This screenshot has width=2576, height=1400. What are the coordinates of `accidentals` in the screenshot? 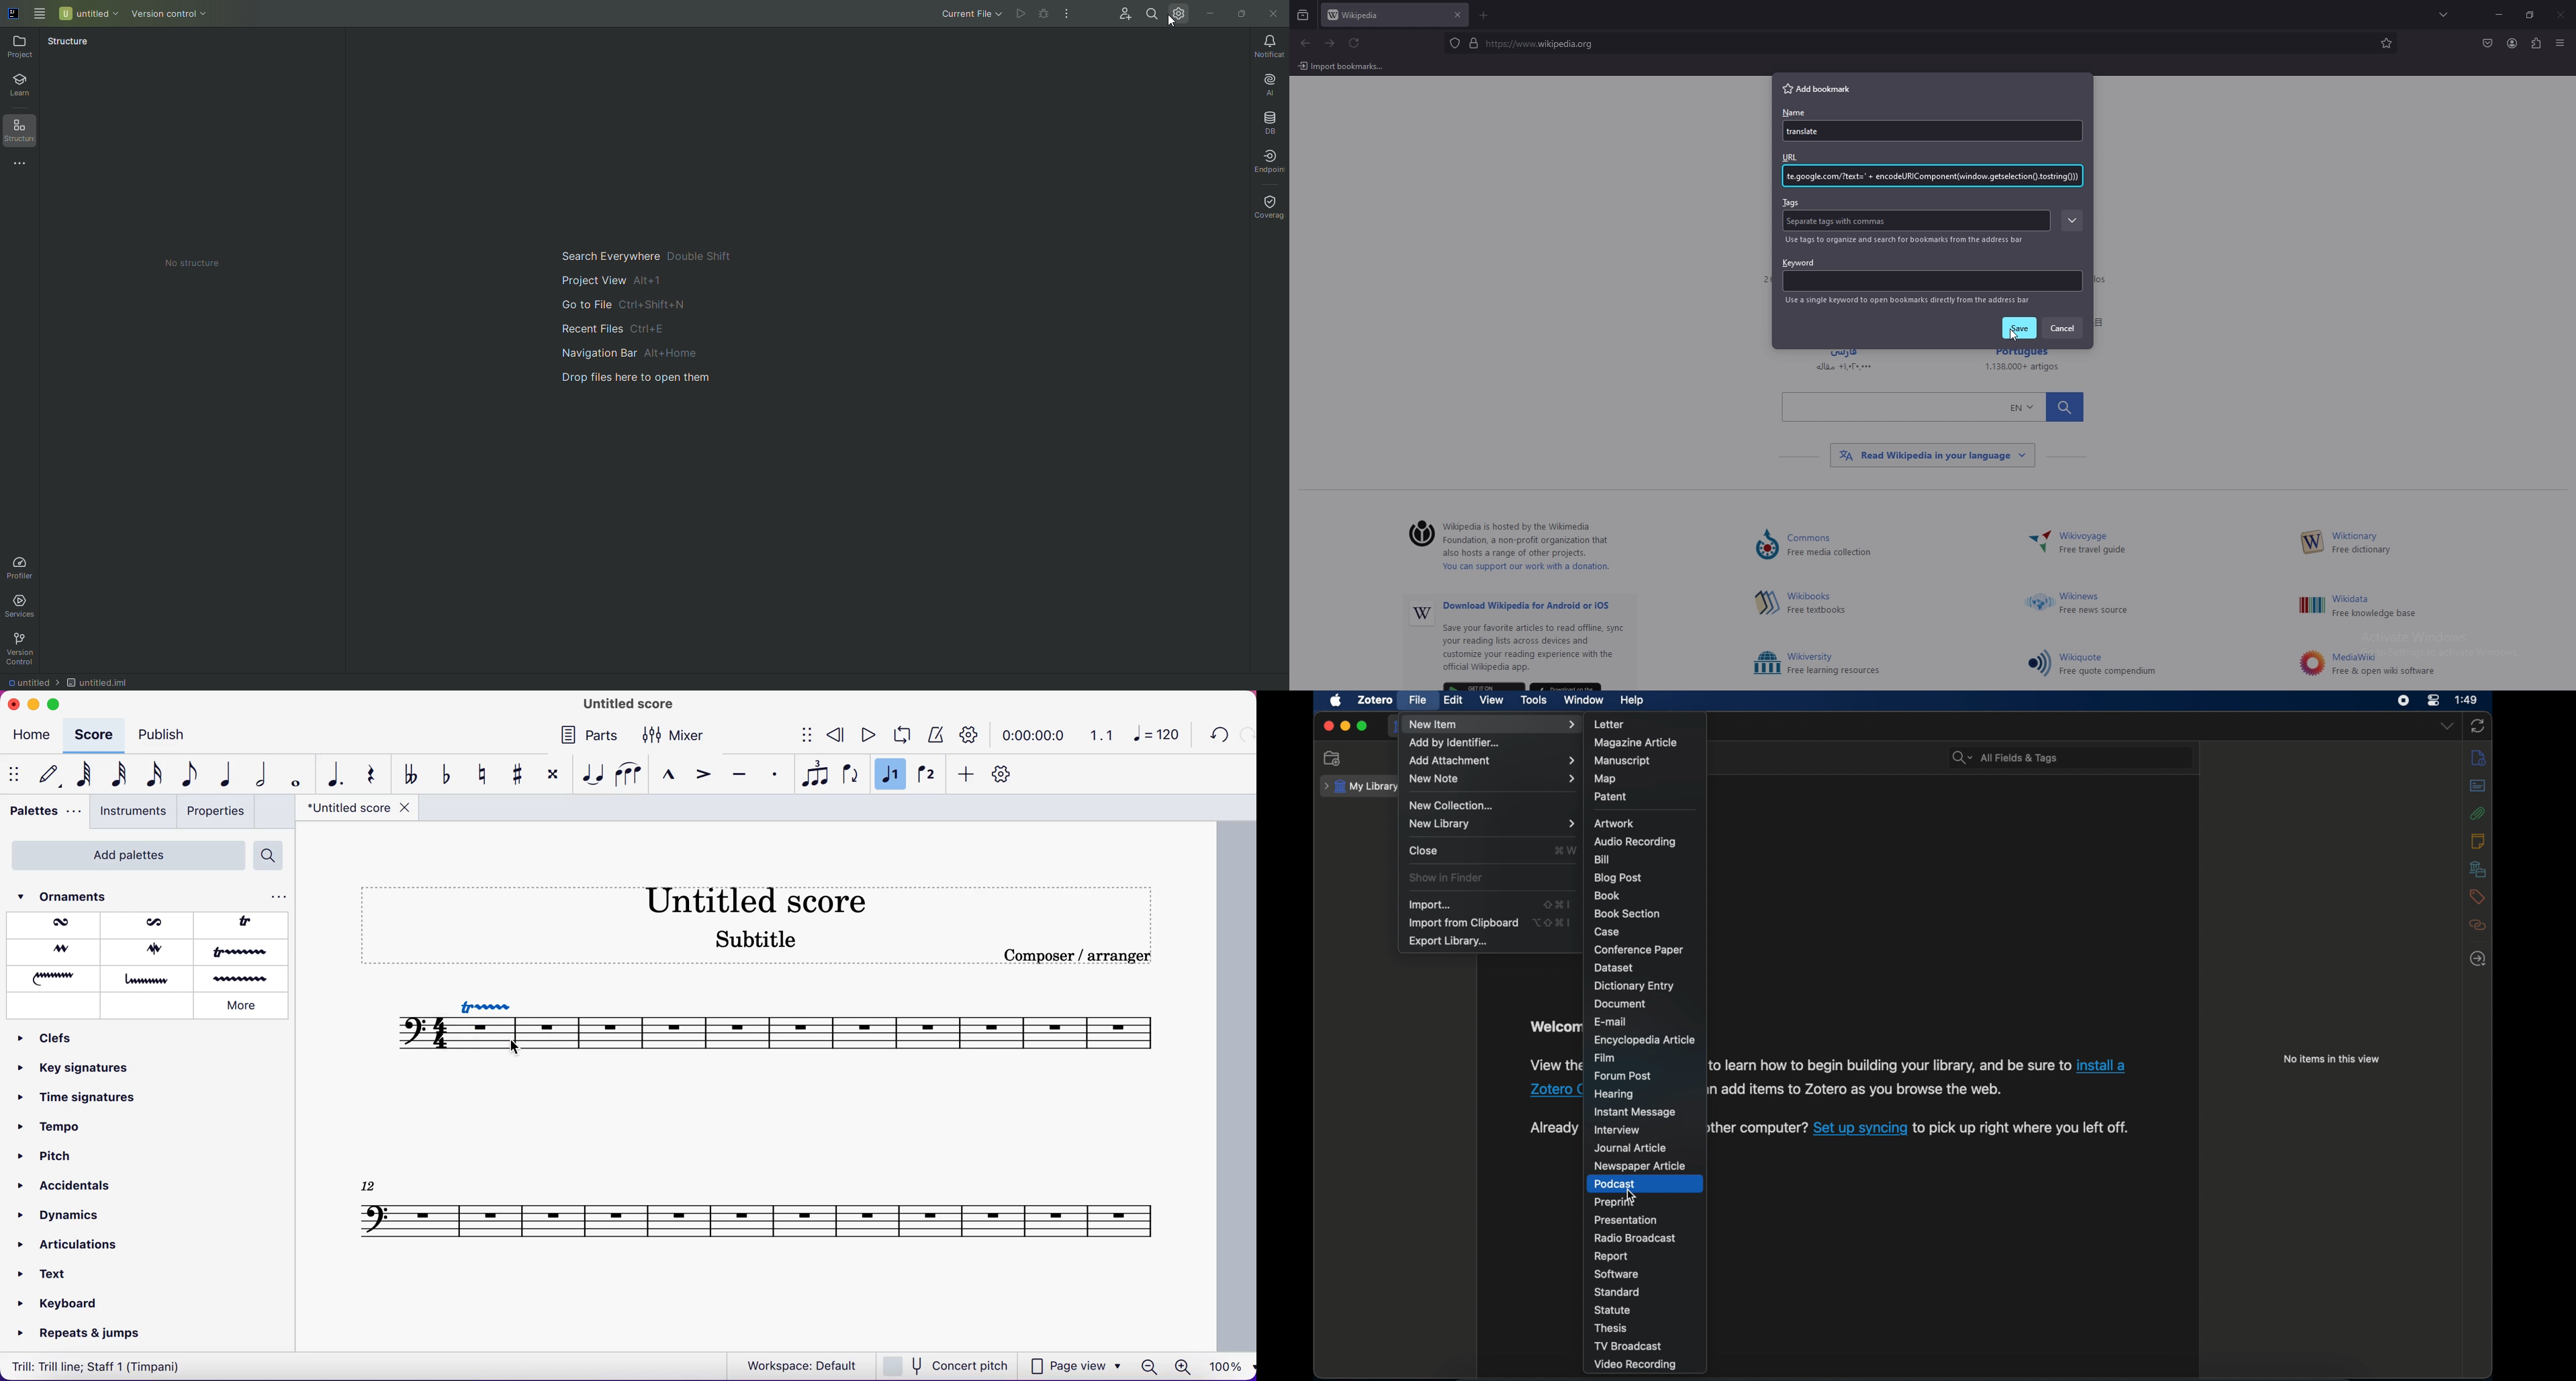 It's located at (62, 1182).